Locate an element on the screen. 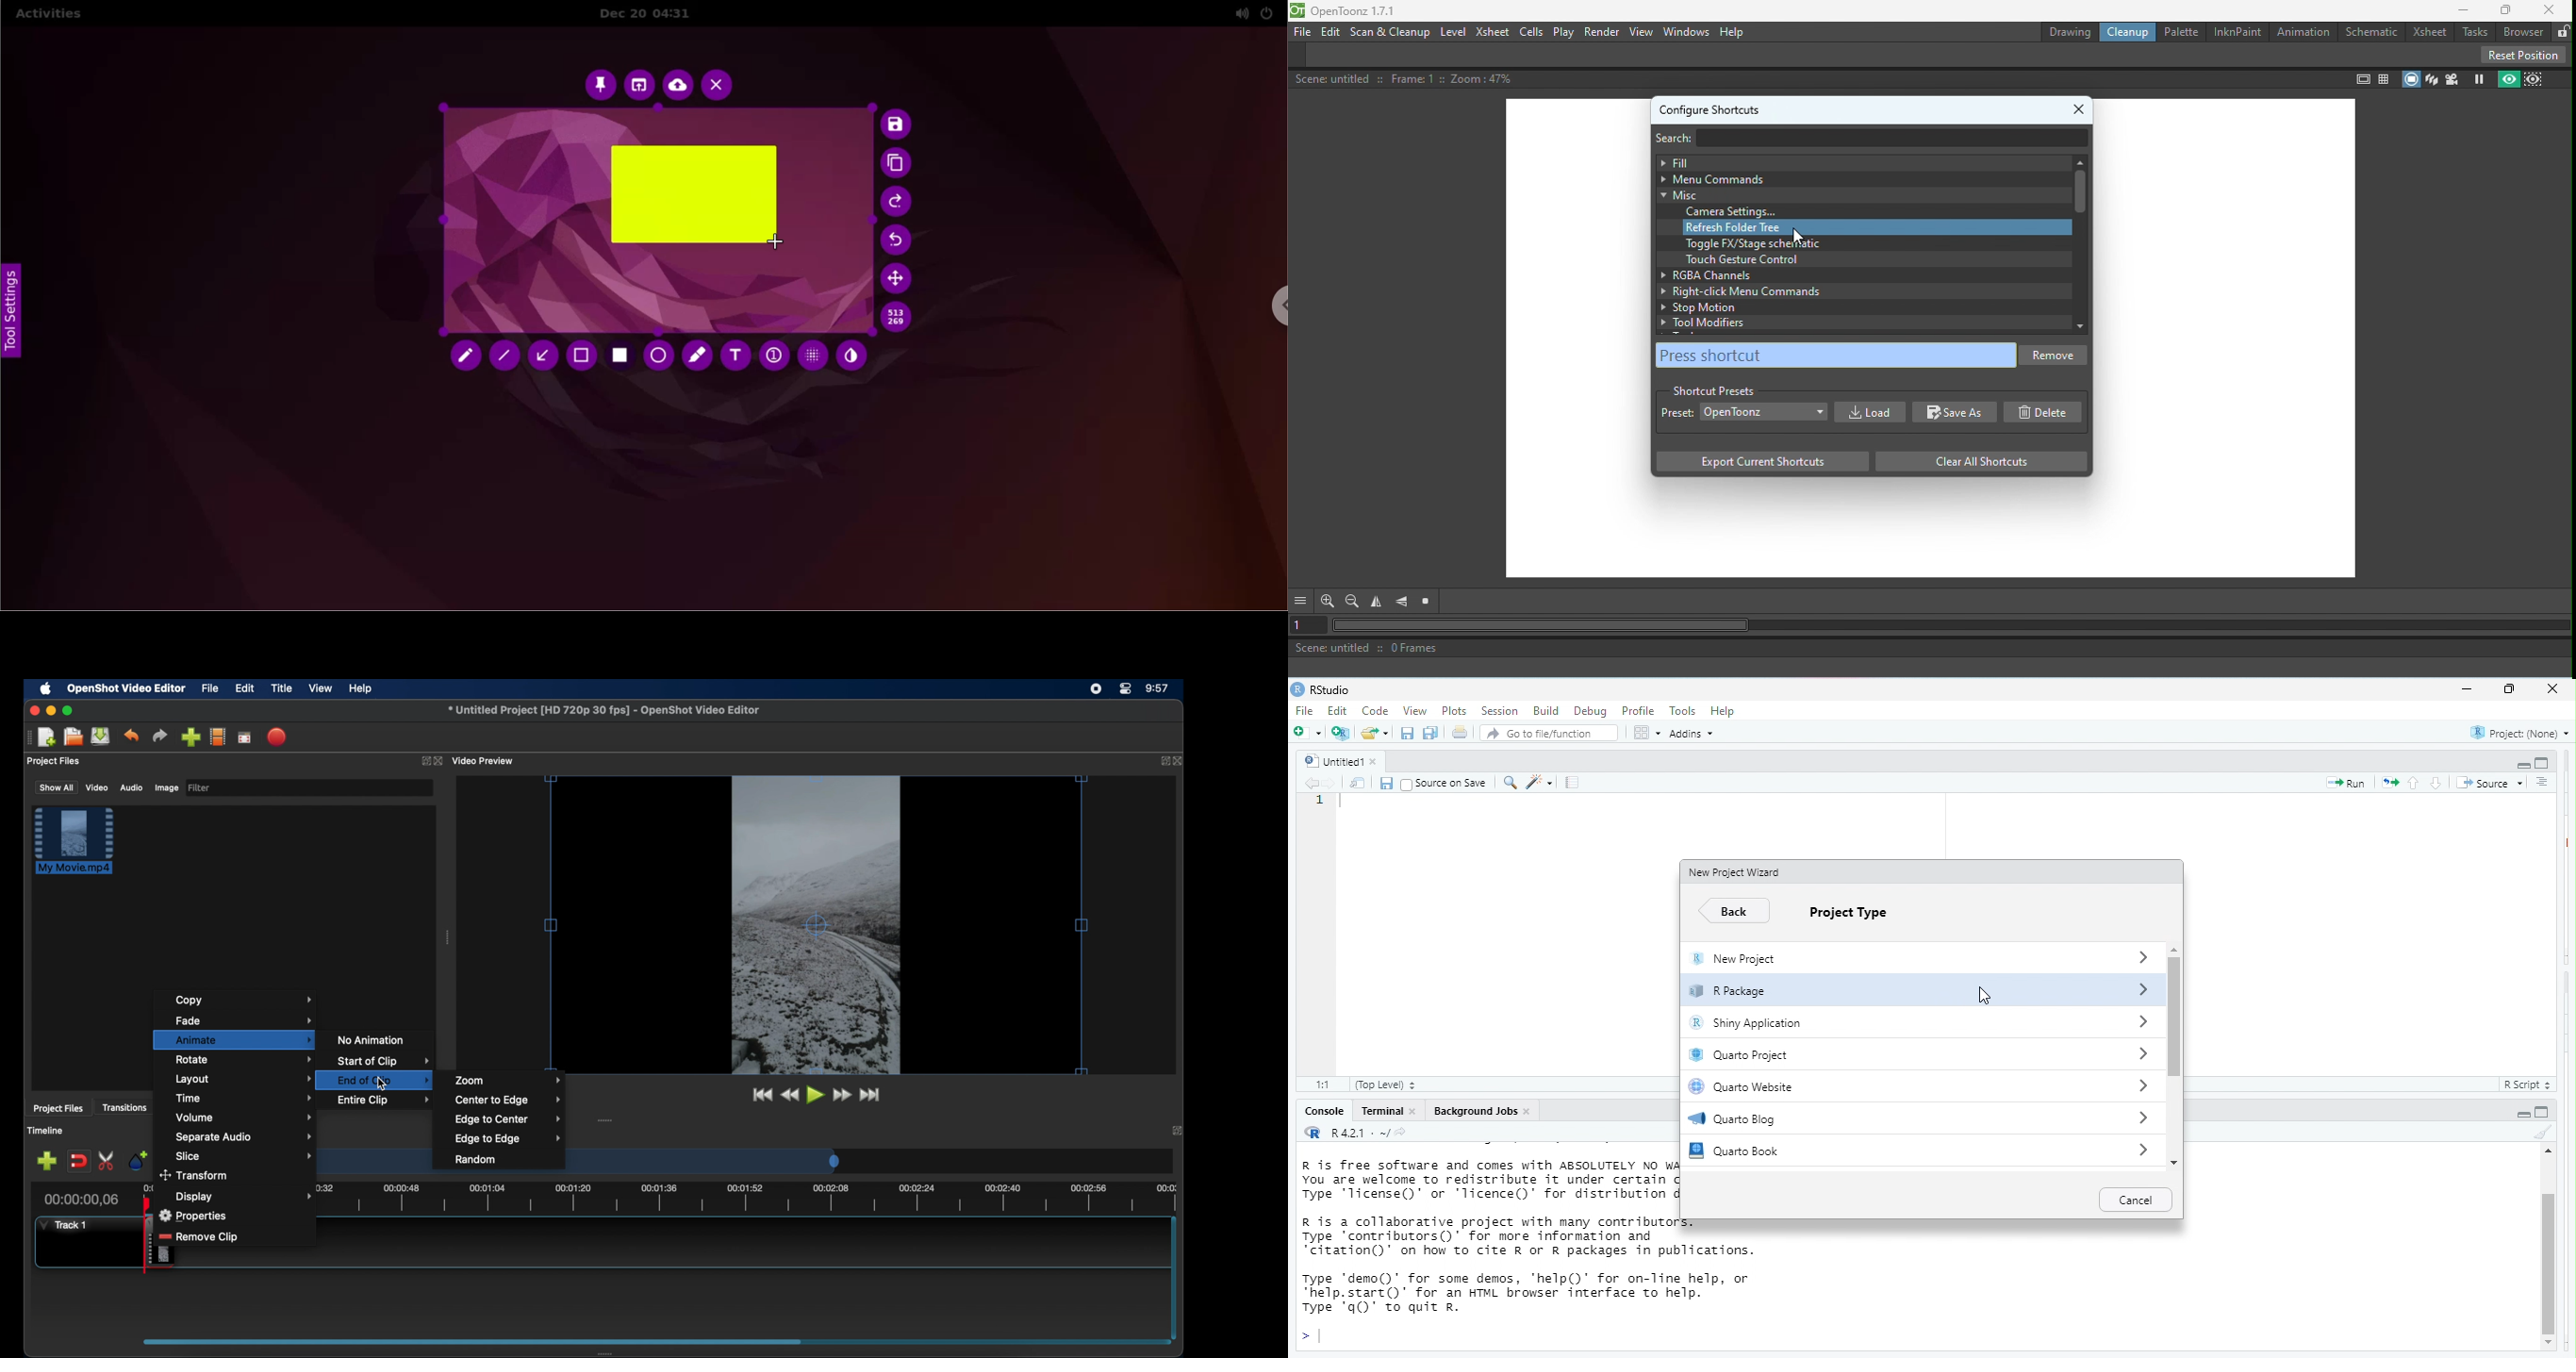 The height and width of the screenshot is (1372, 2576). compile report is located at coordinates (1575, 784).